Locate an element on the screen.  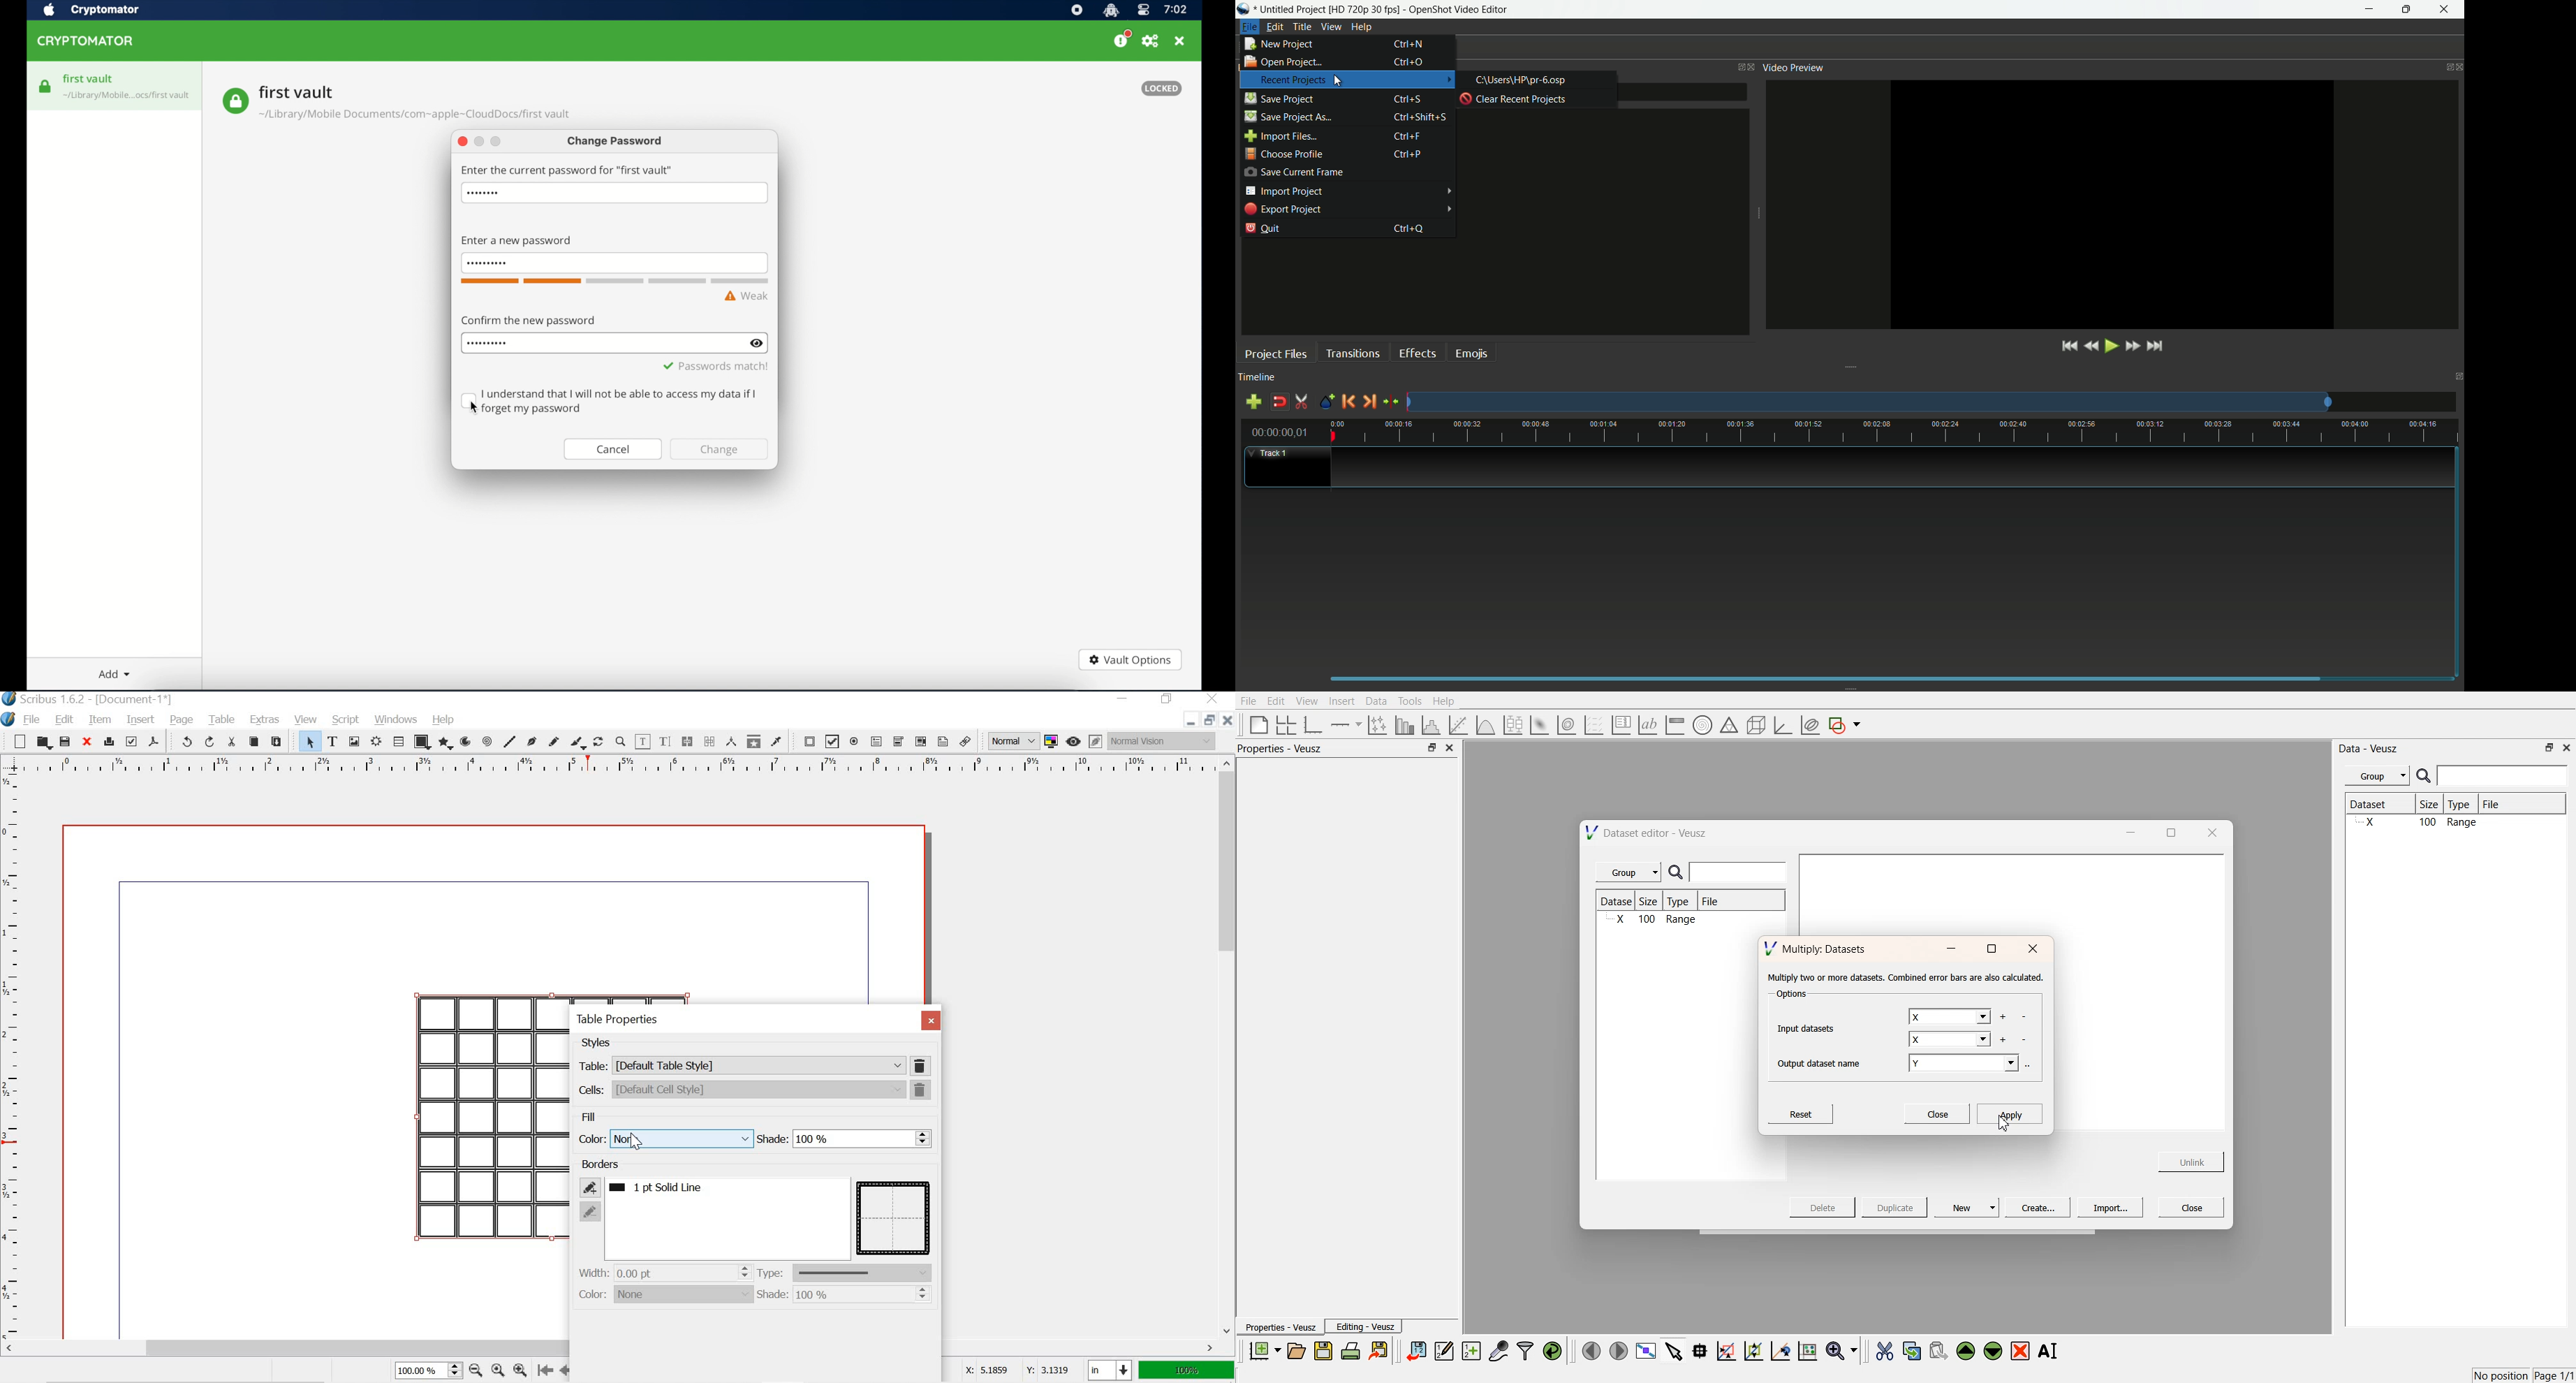
open is located at coordinates (43, 742).